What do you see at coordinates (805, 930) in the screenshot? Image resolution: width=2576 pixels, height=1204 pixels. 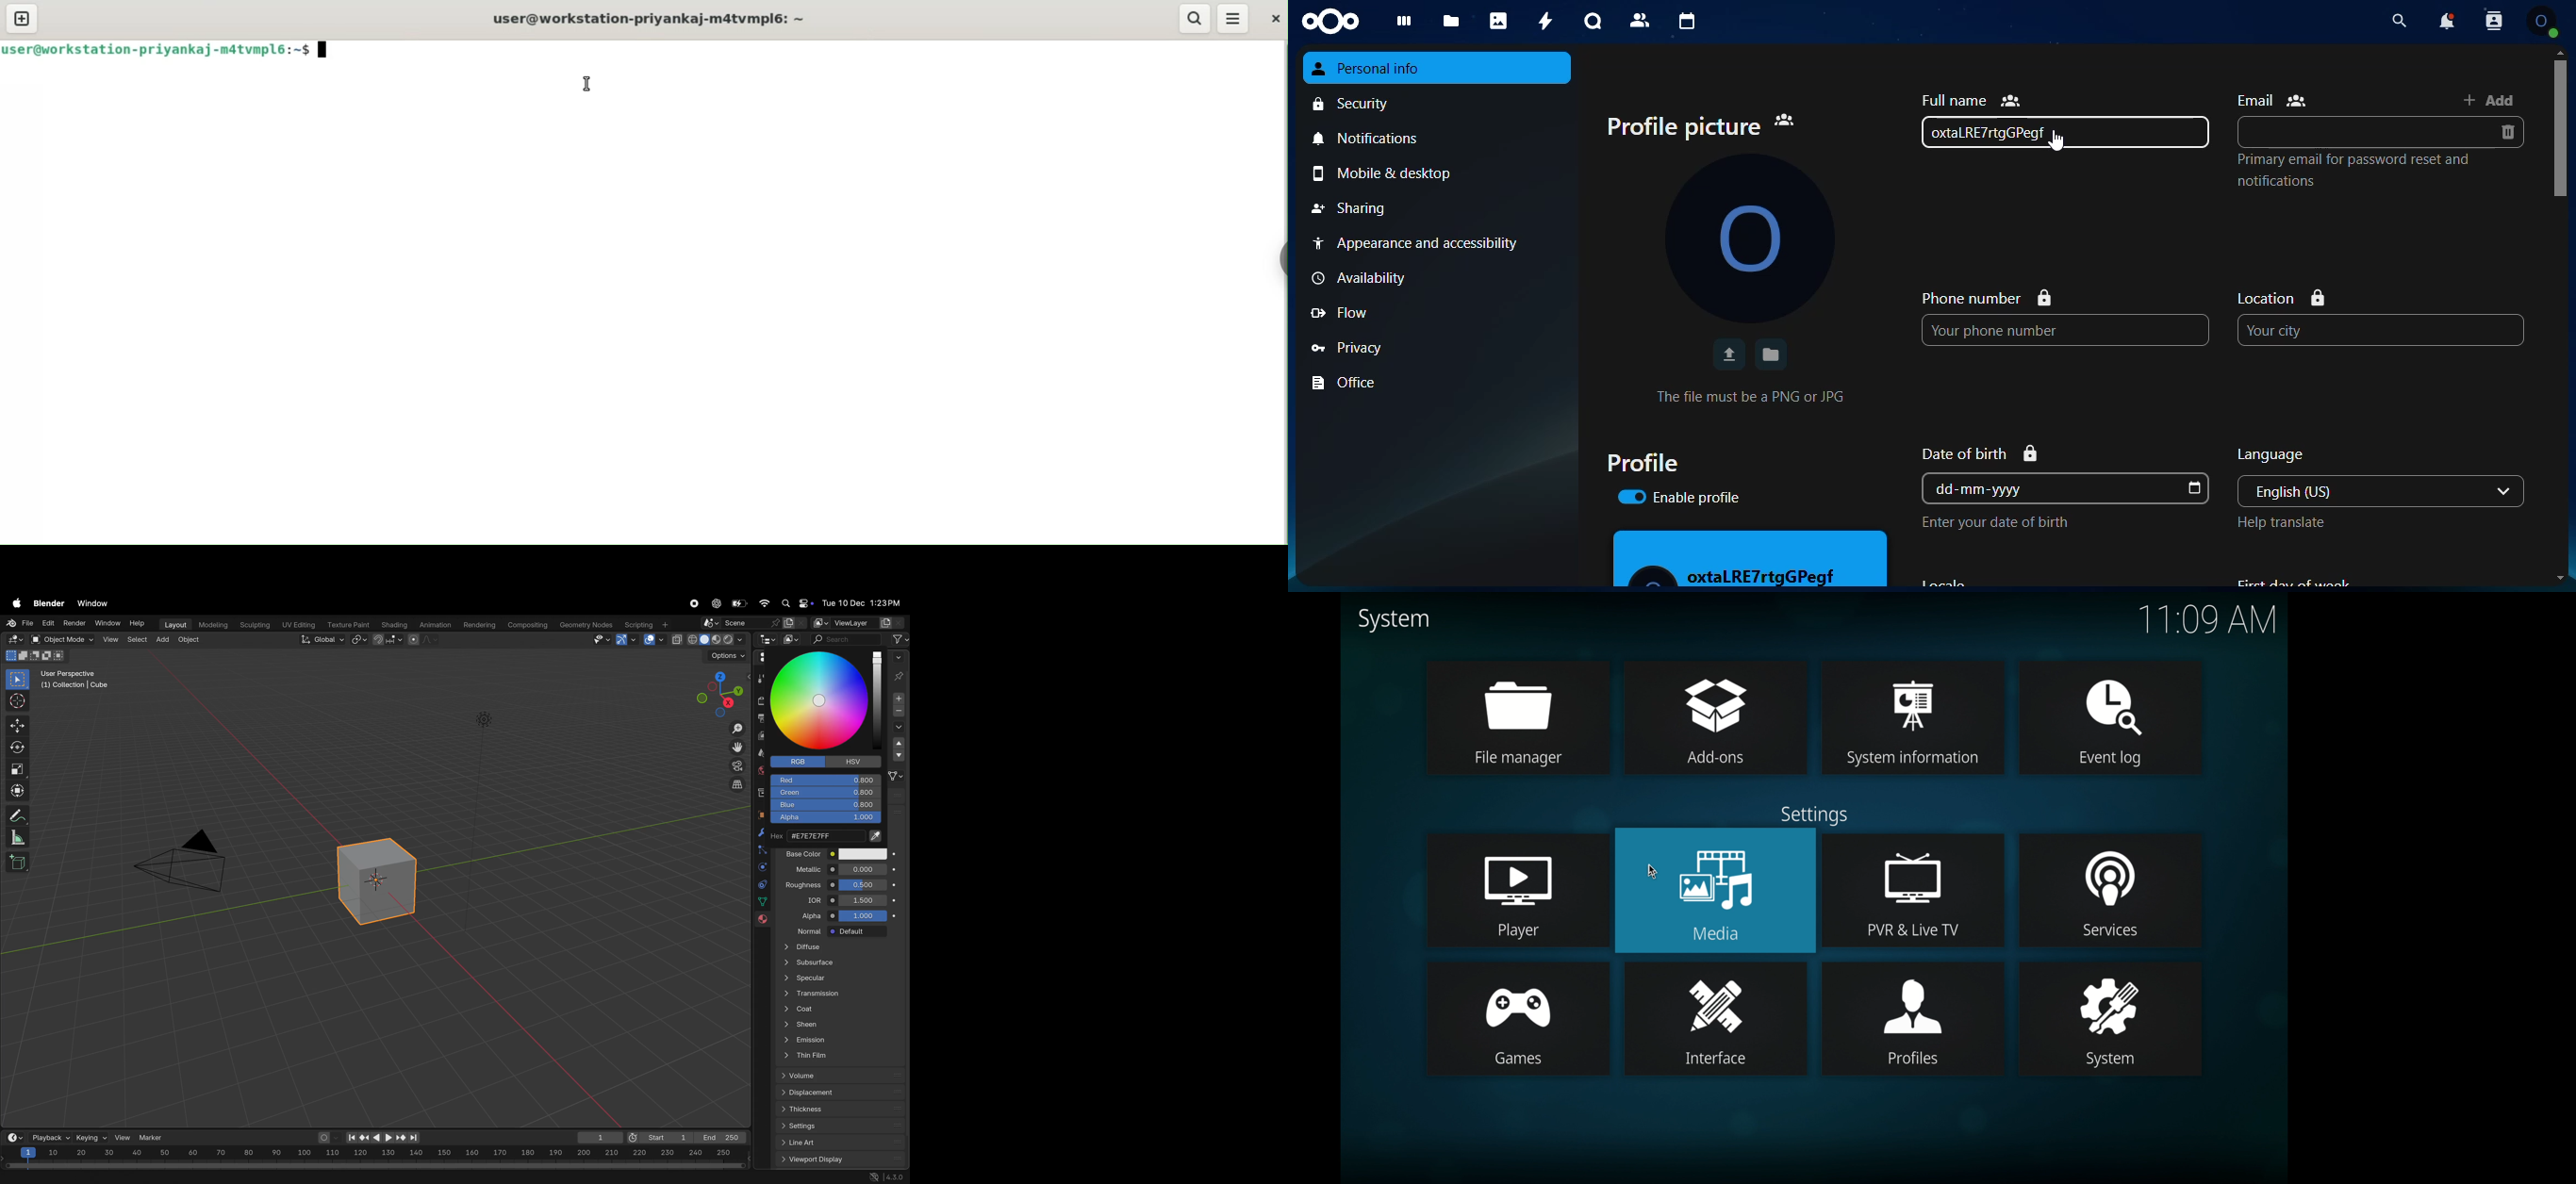 I see `normal` at bounding box center [805, 930].